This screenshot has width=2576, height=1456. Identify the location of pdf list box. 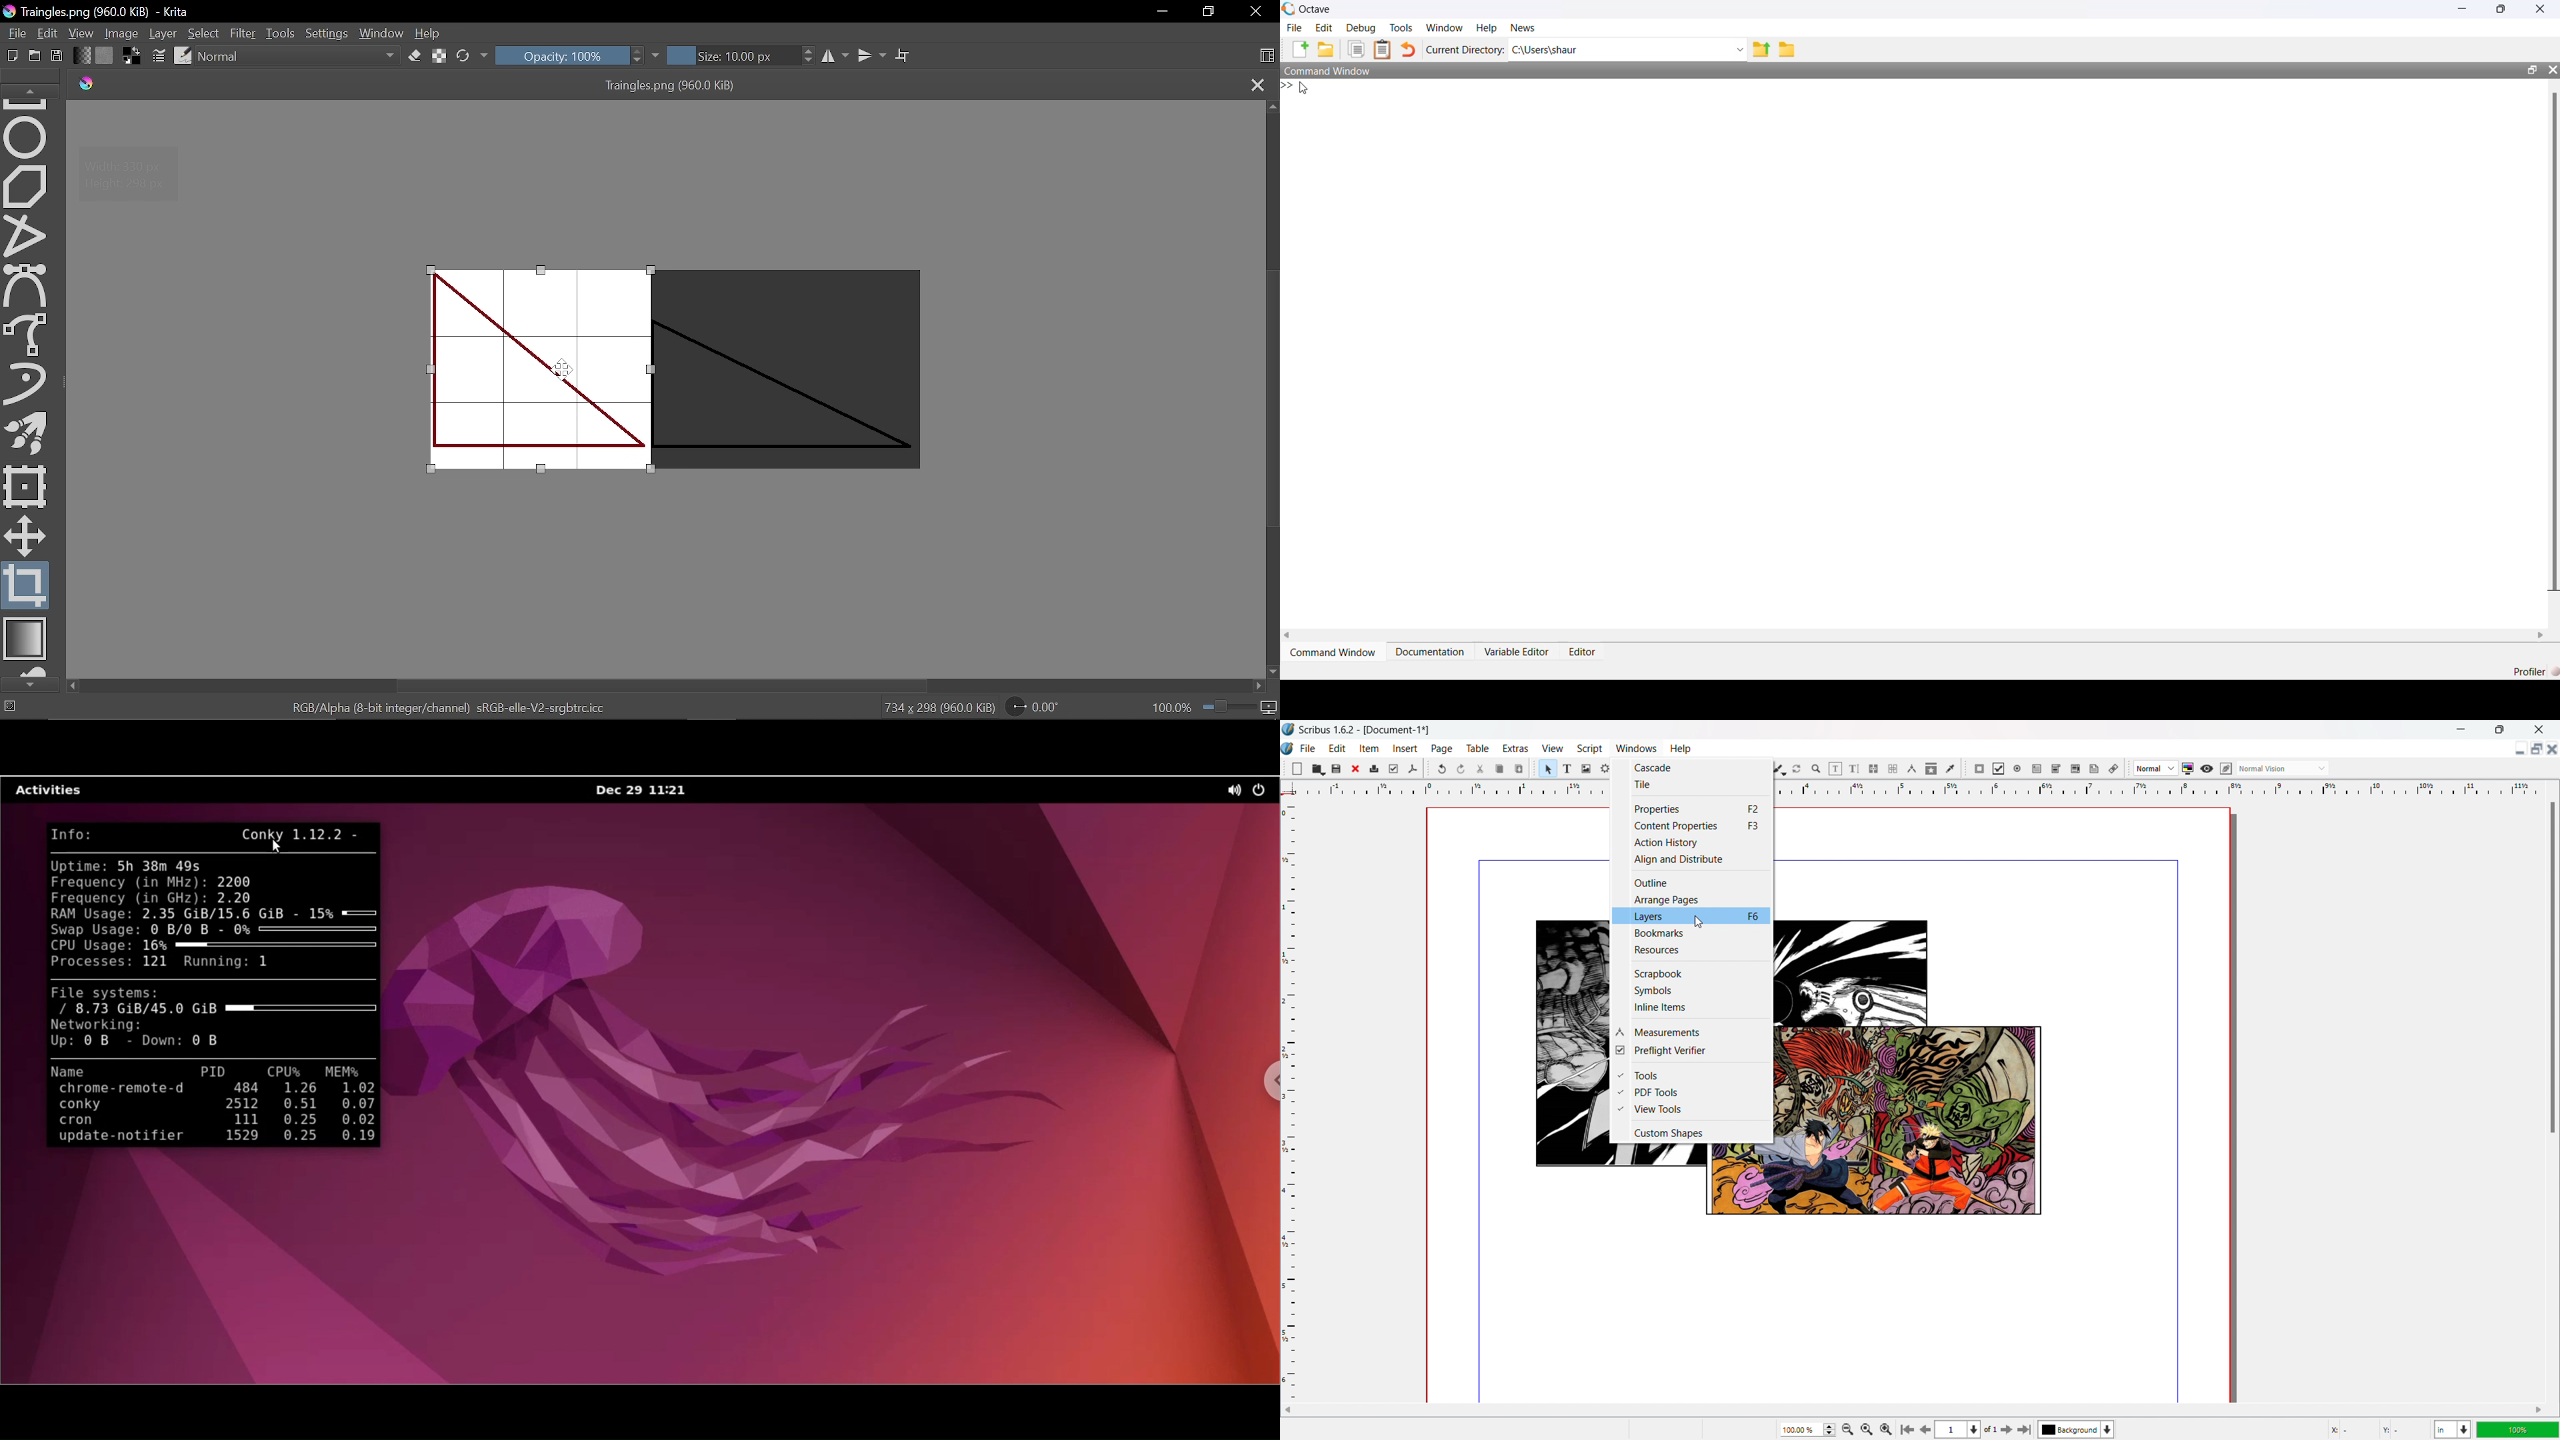
(2075, 769).